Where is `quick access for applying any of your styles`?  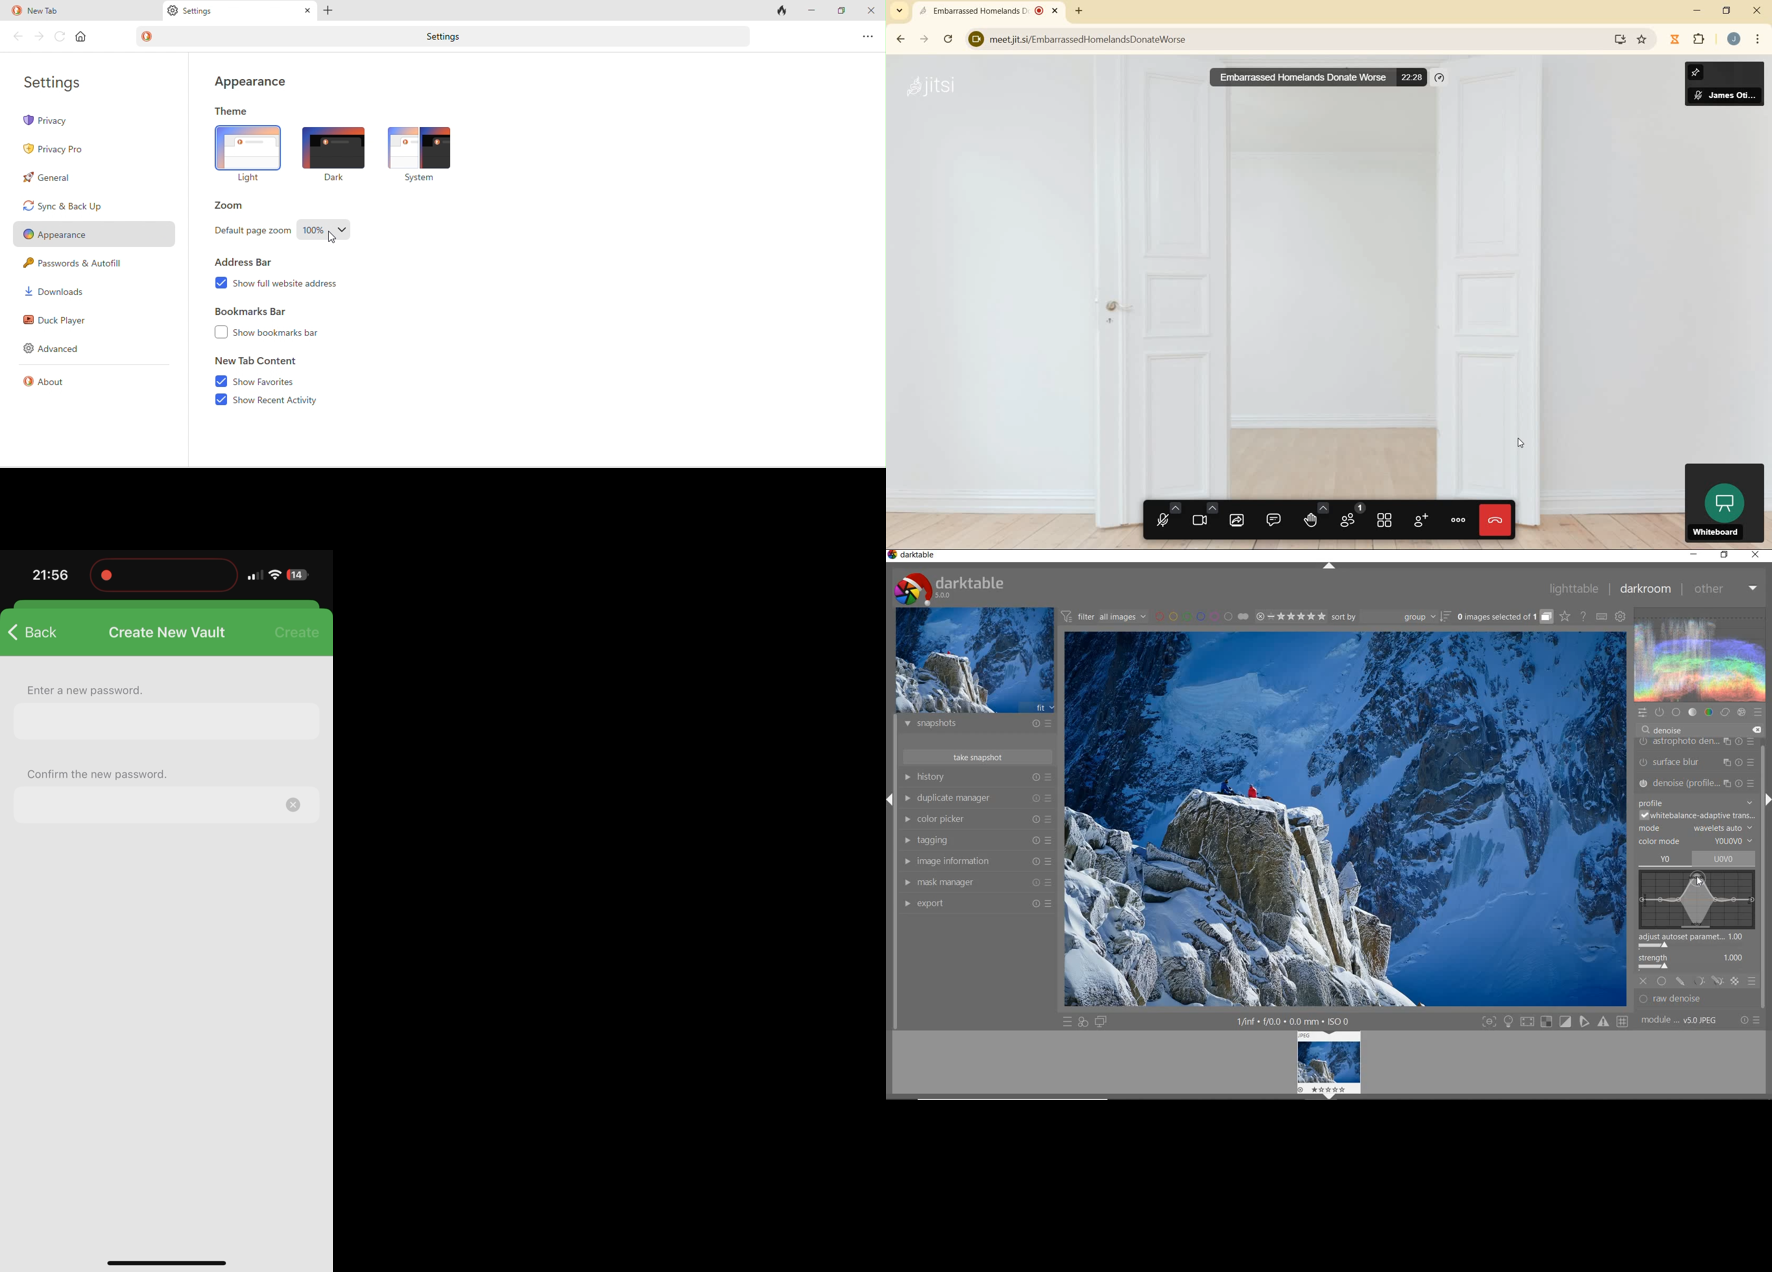
quick access for applying any of your styles is located at coordinates (1083, 1024).